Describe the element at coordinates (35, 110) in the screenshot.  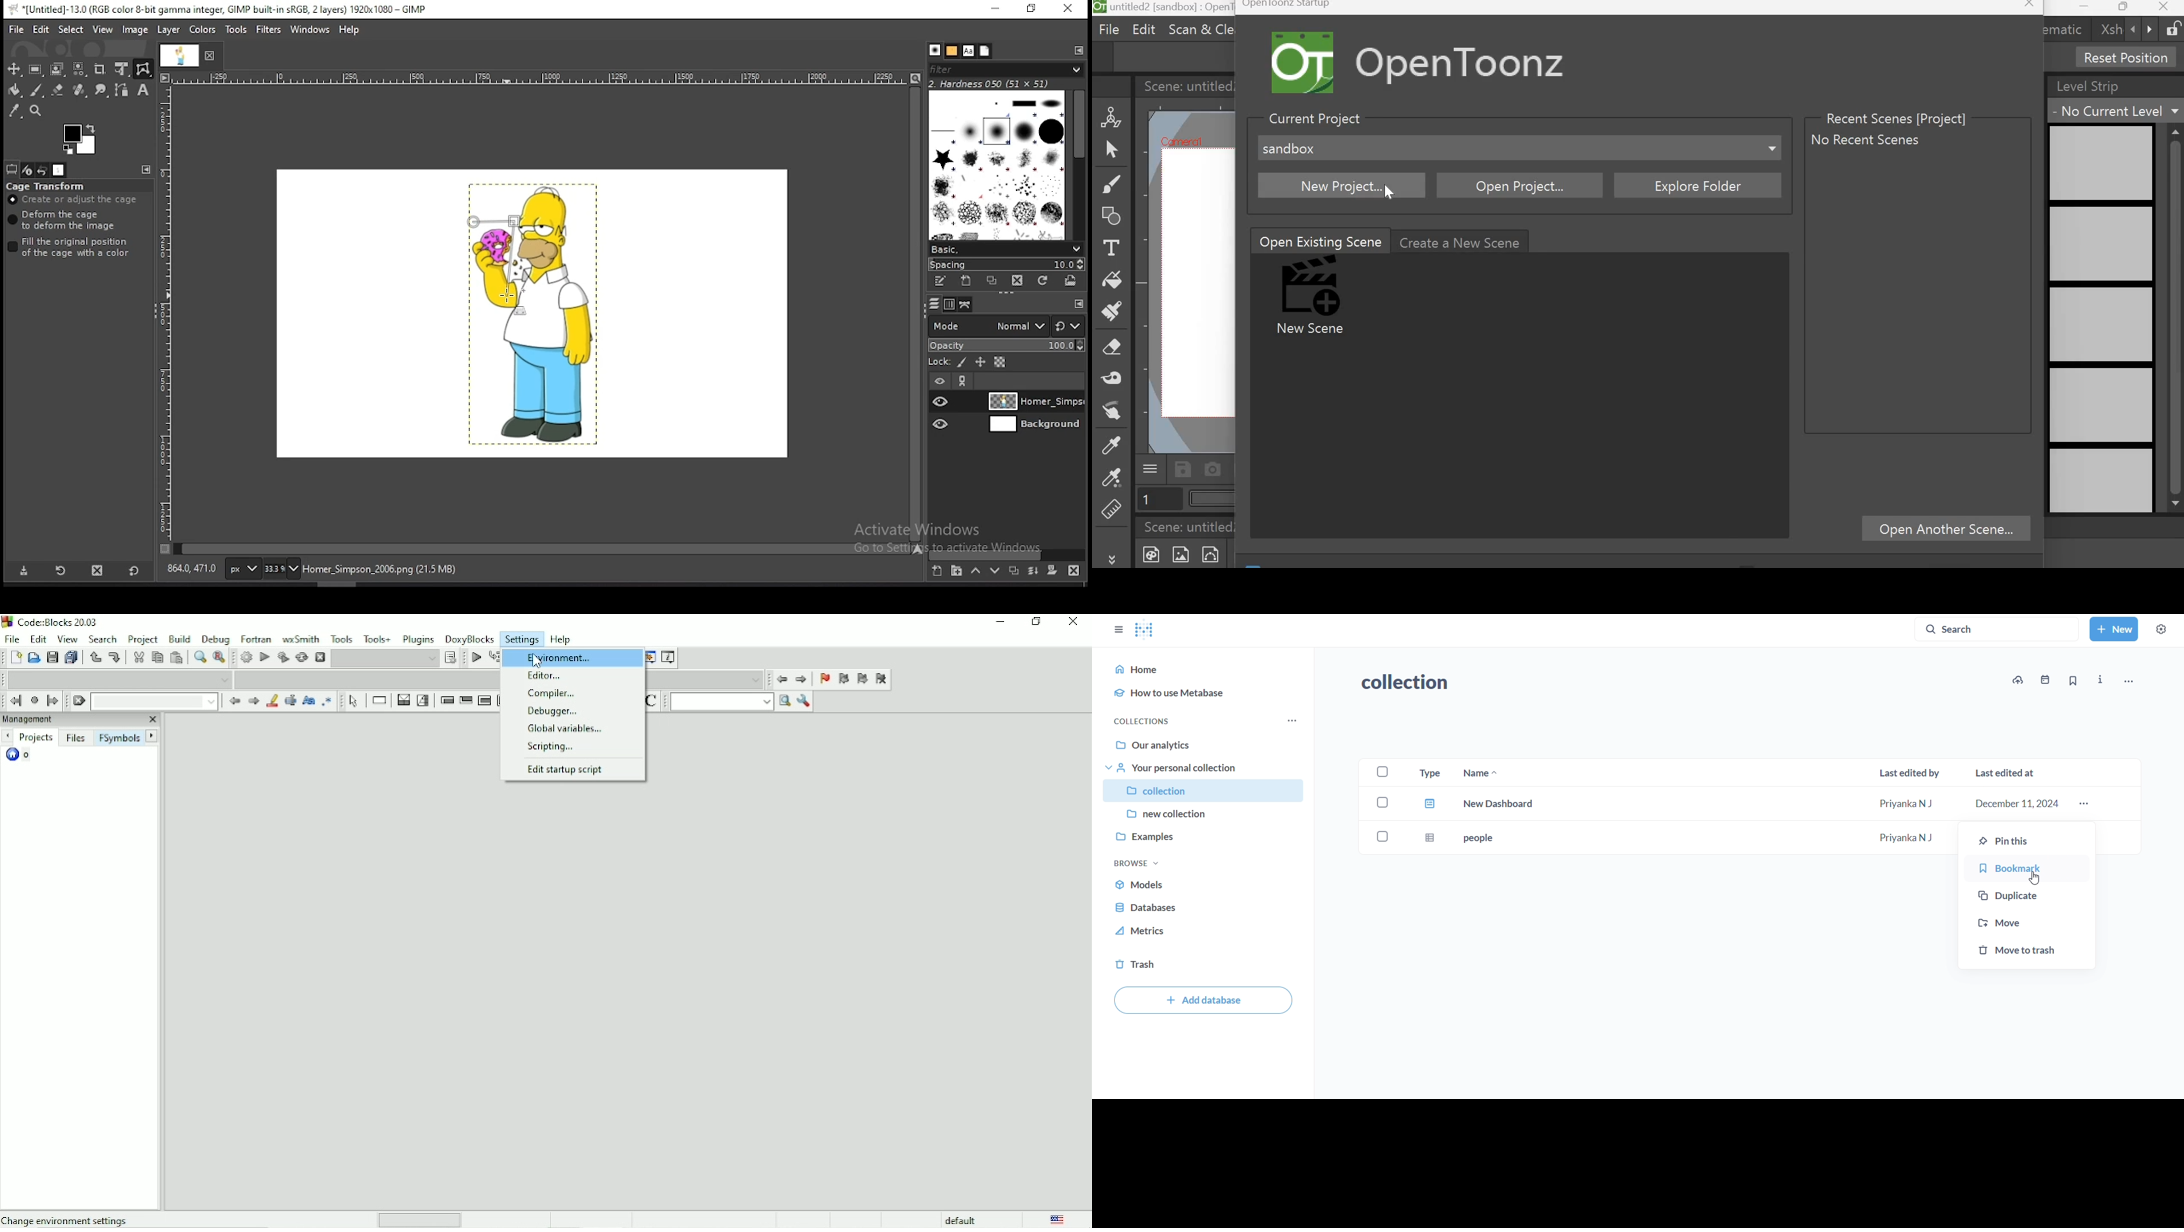
I see `zoom tool` at that location.